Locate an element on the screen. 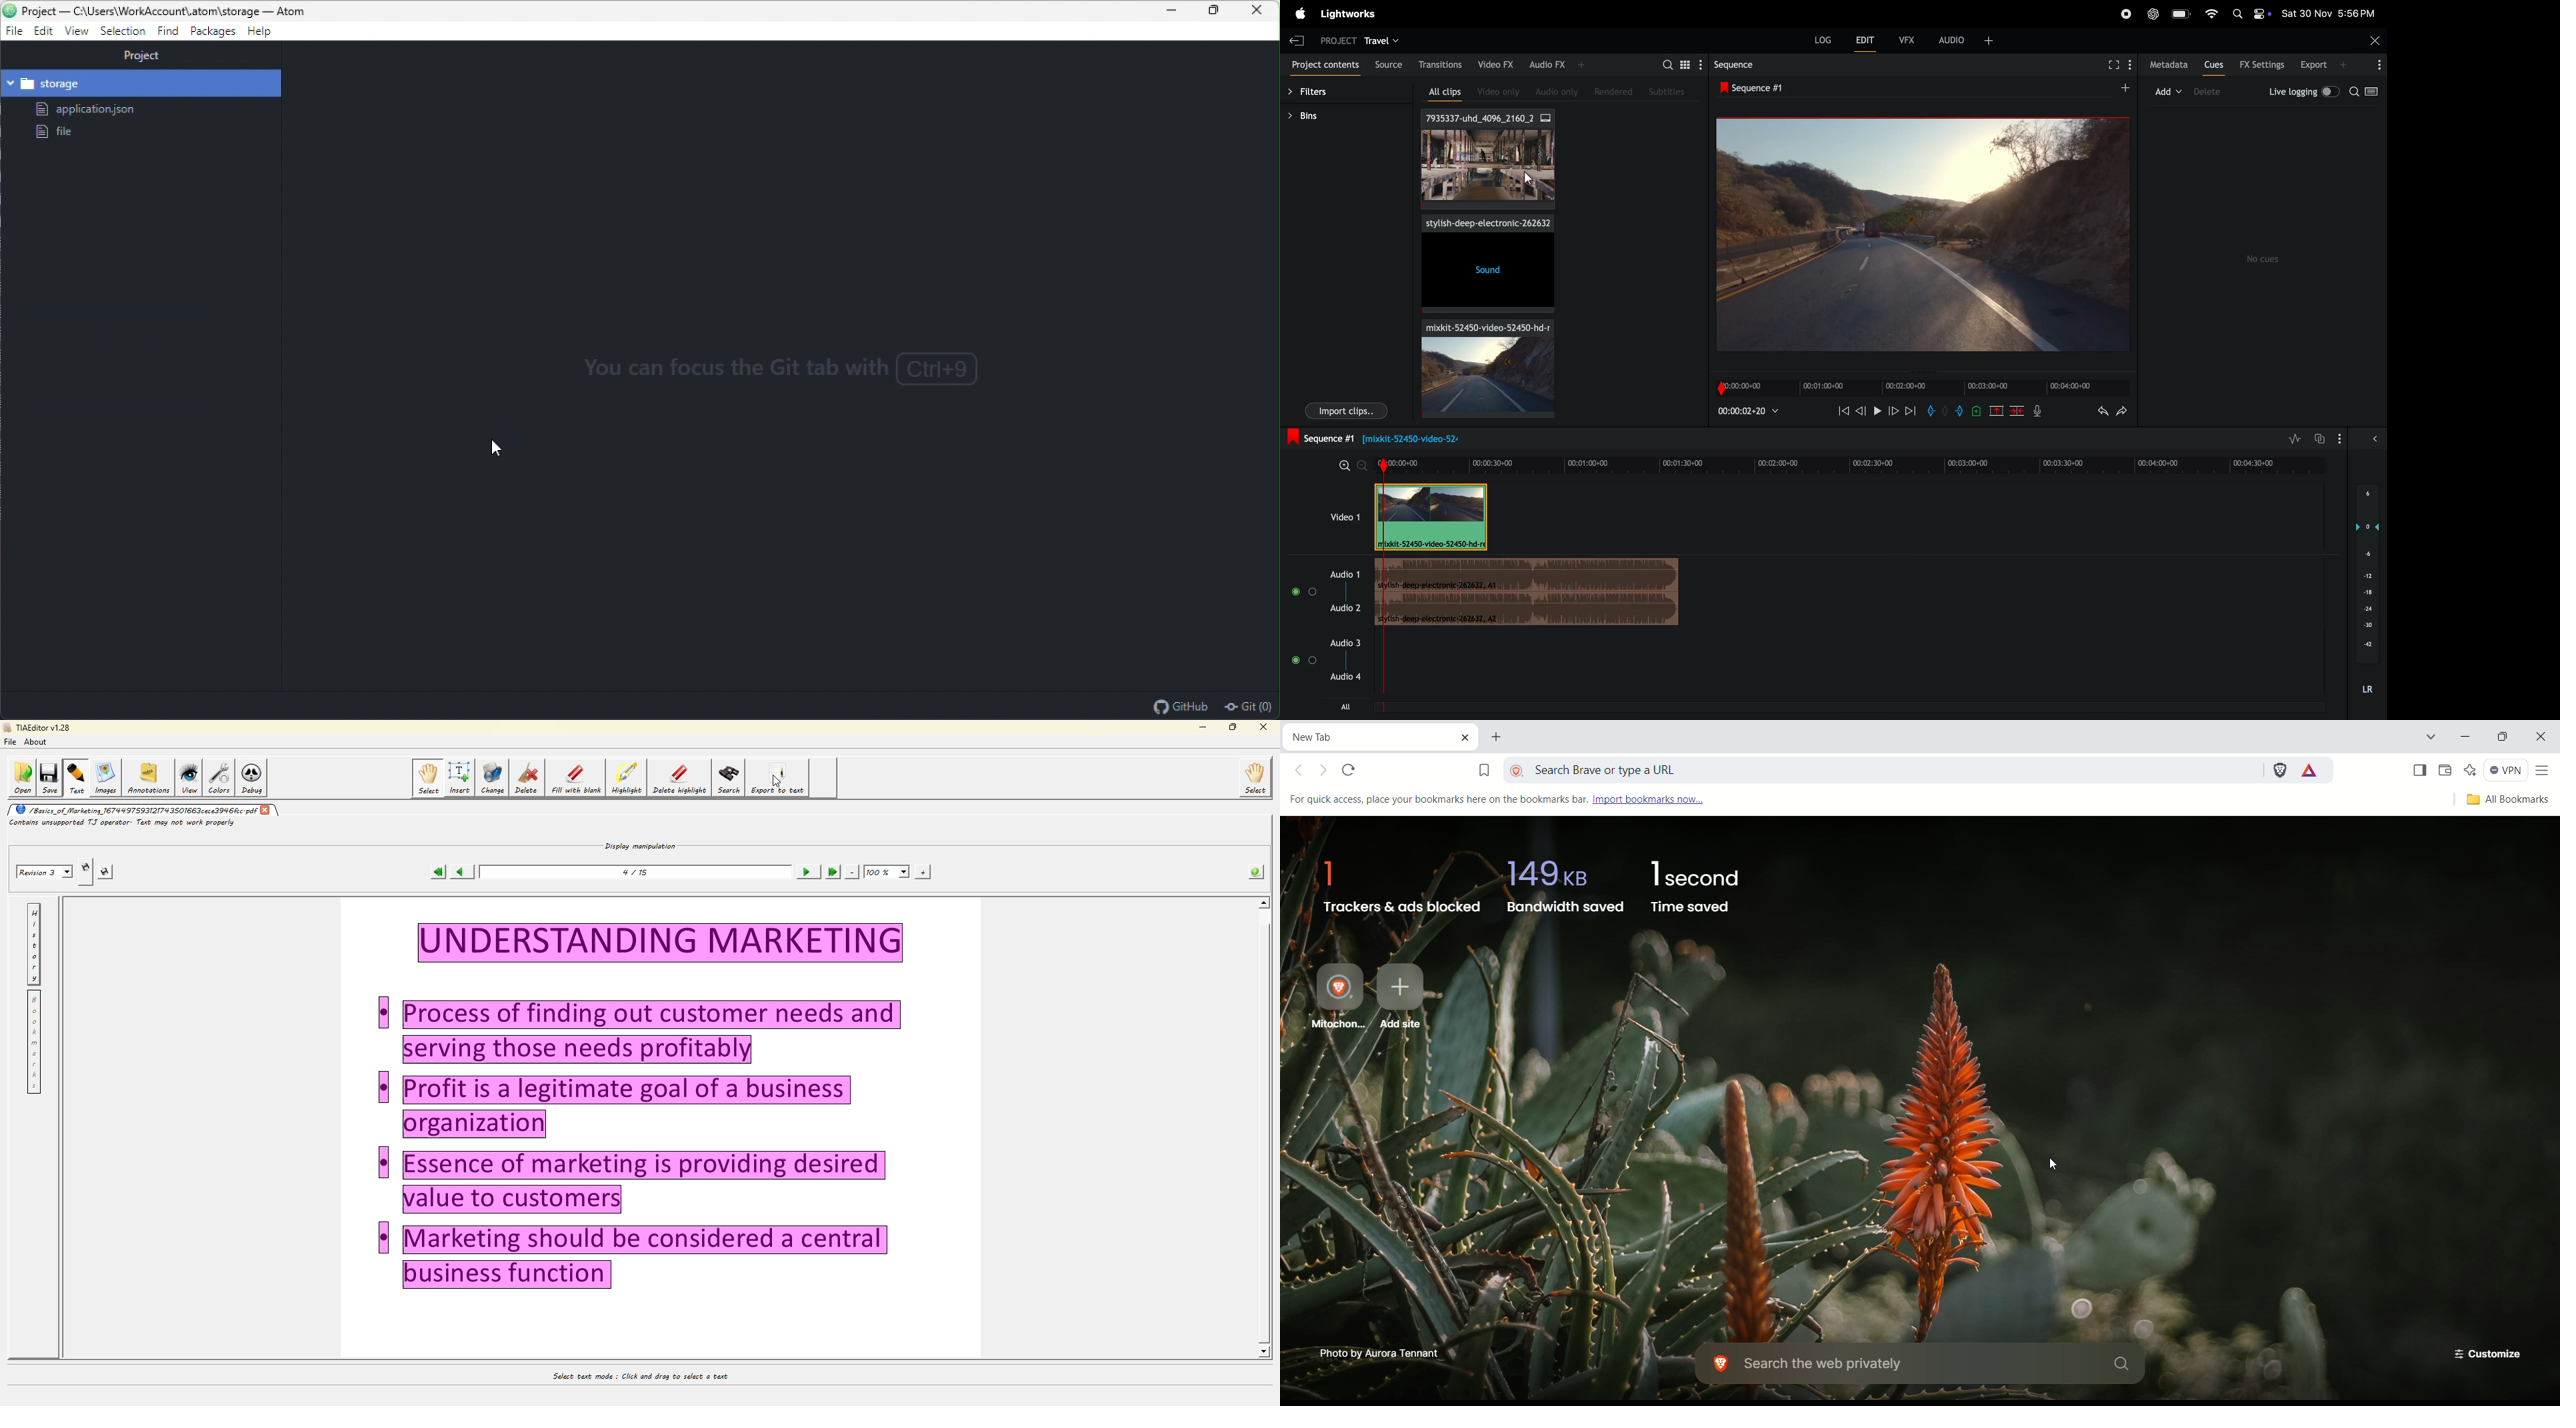  options is located at coordinates (2360, 438).